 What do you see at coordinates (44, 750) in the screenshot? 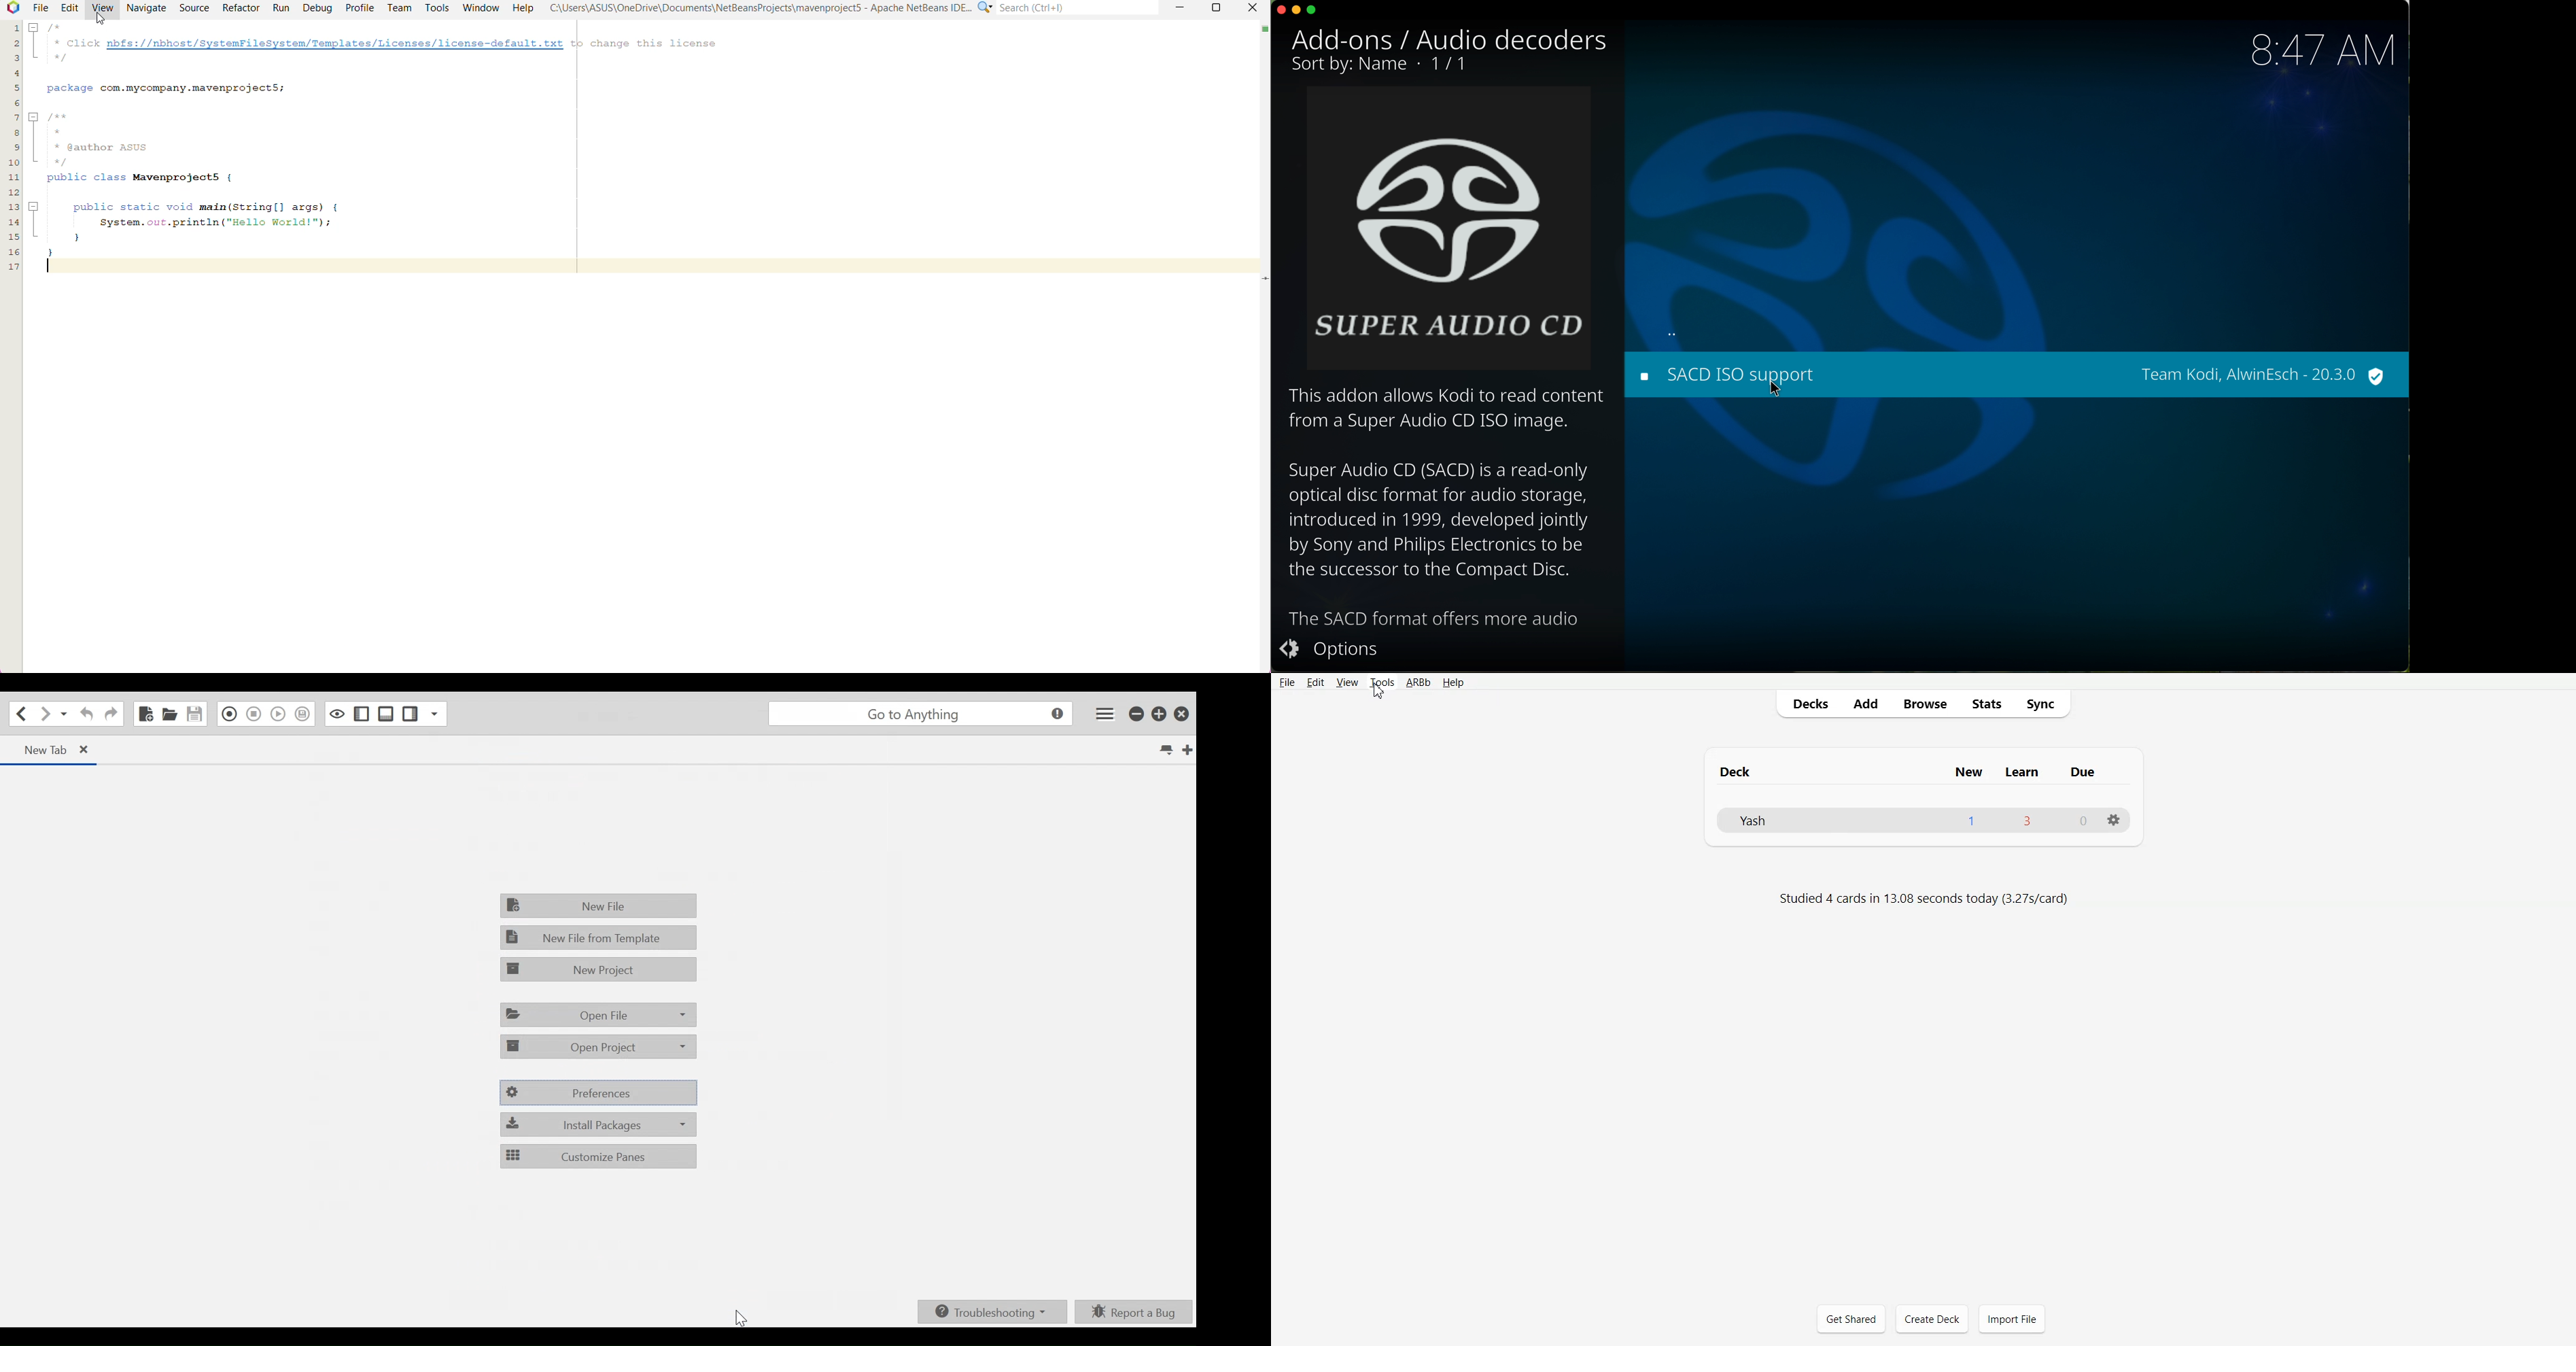
I see `new Tab` at bounding box center [44, 750].